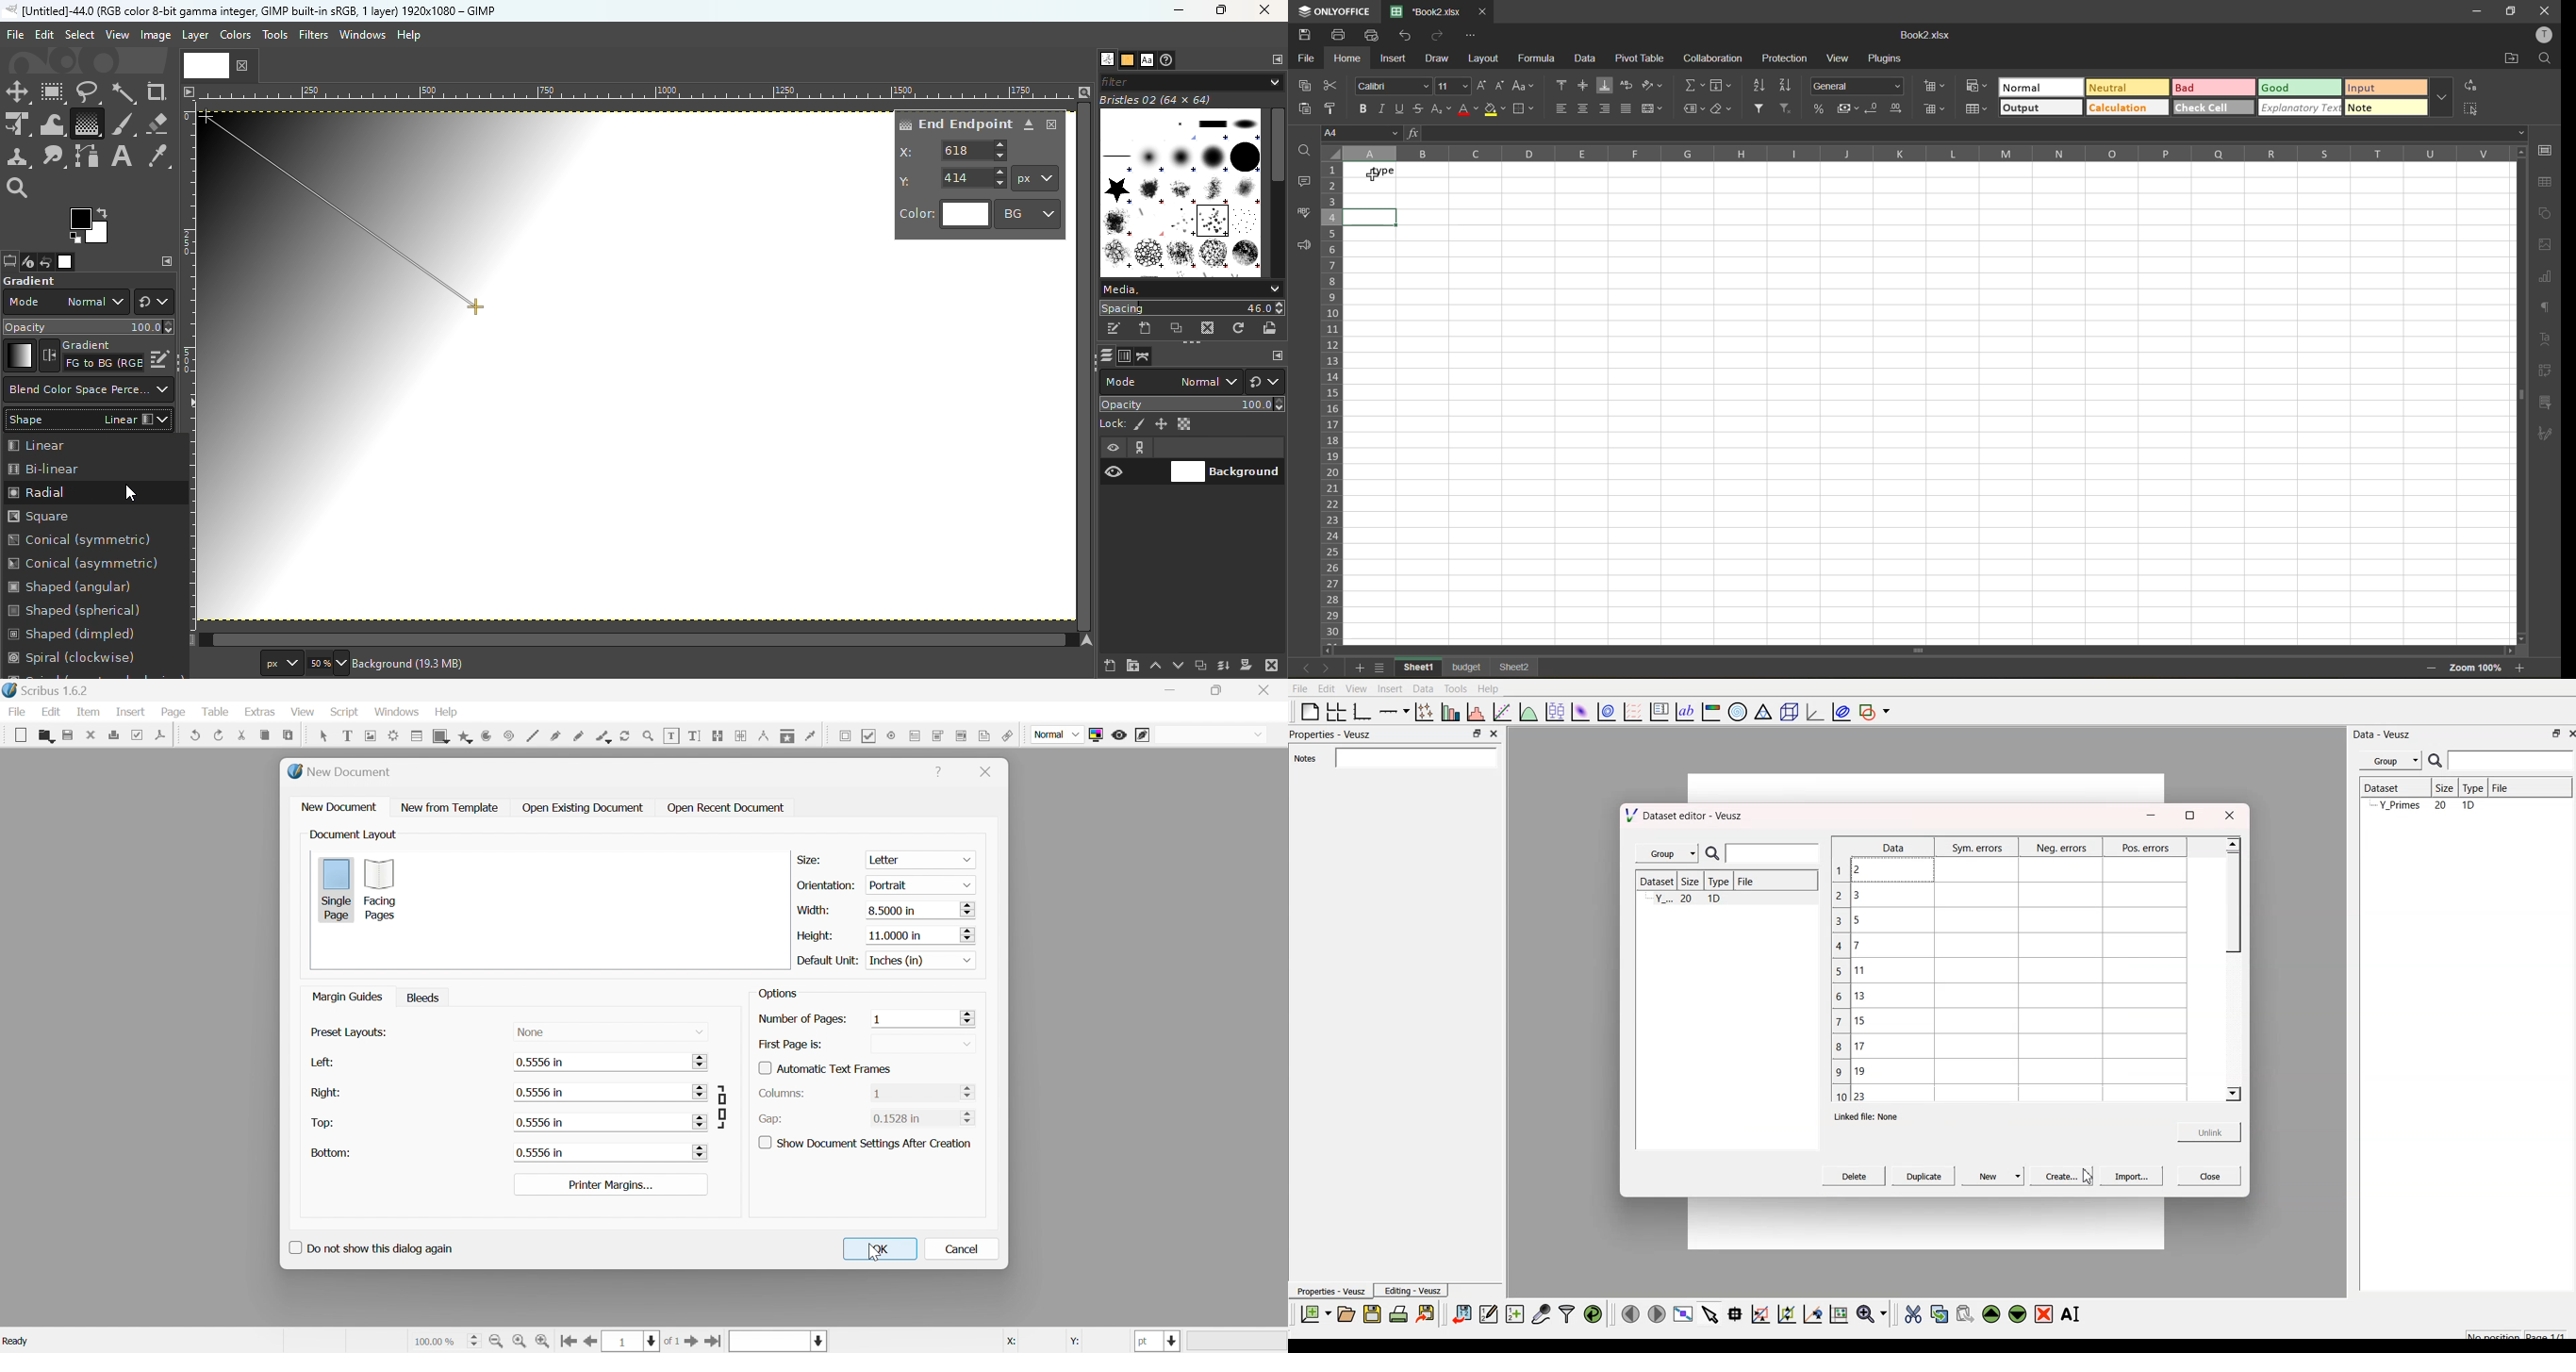  Describe the element at coordinates (2074, 1313) in the screenshot. I see `rename the selected widget` at that location.